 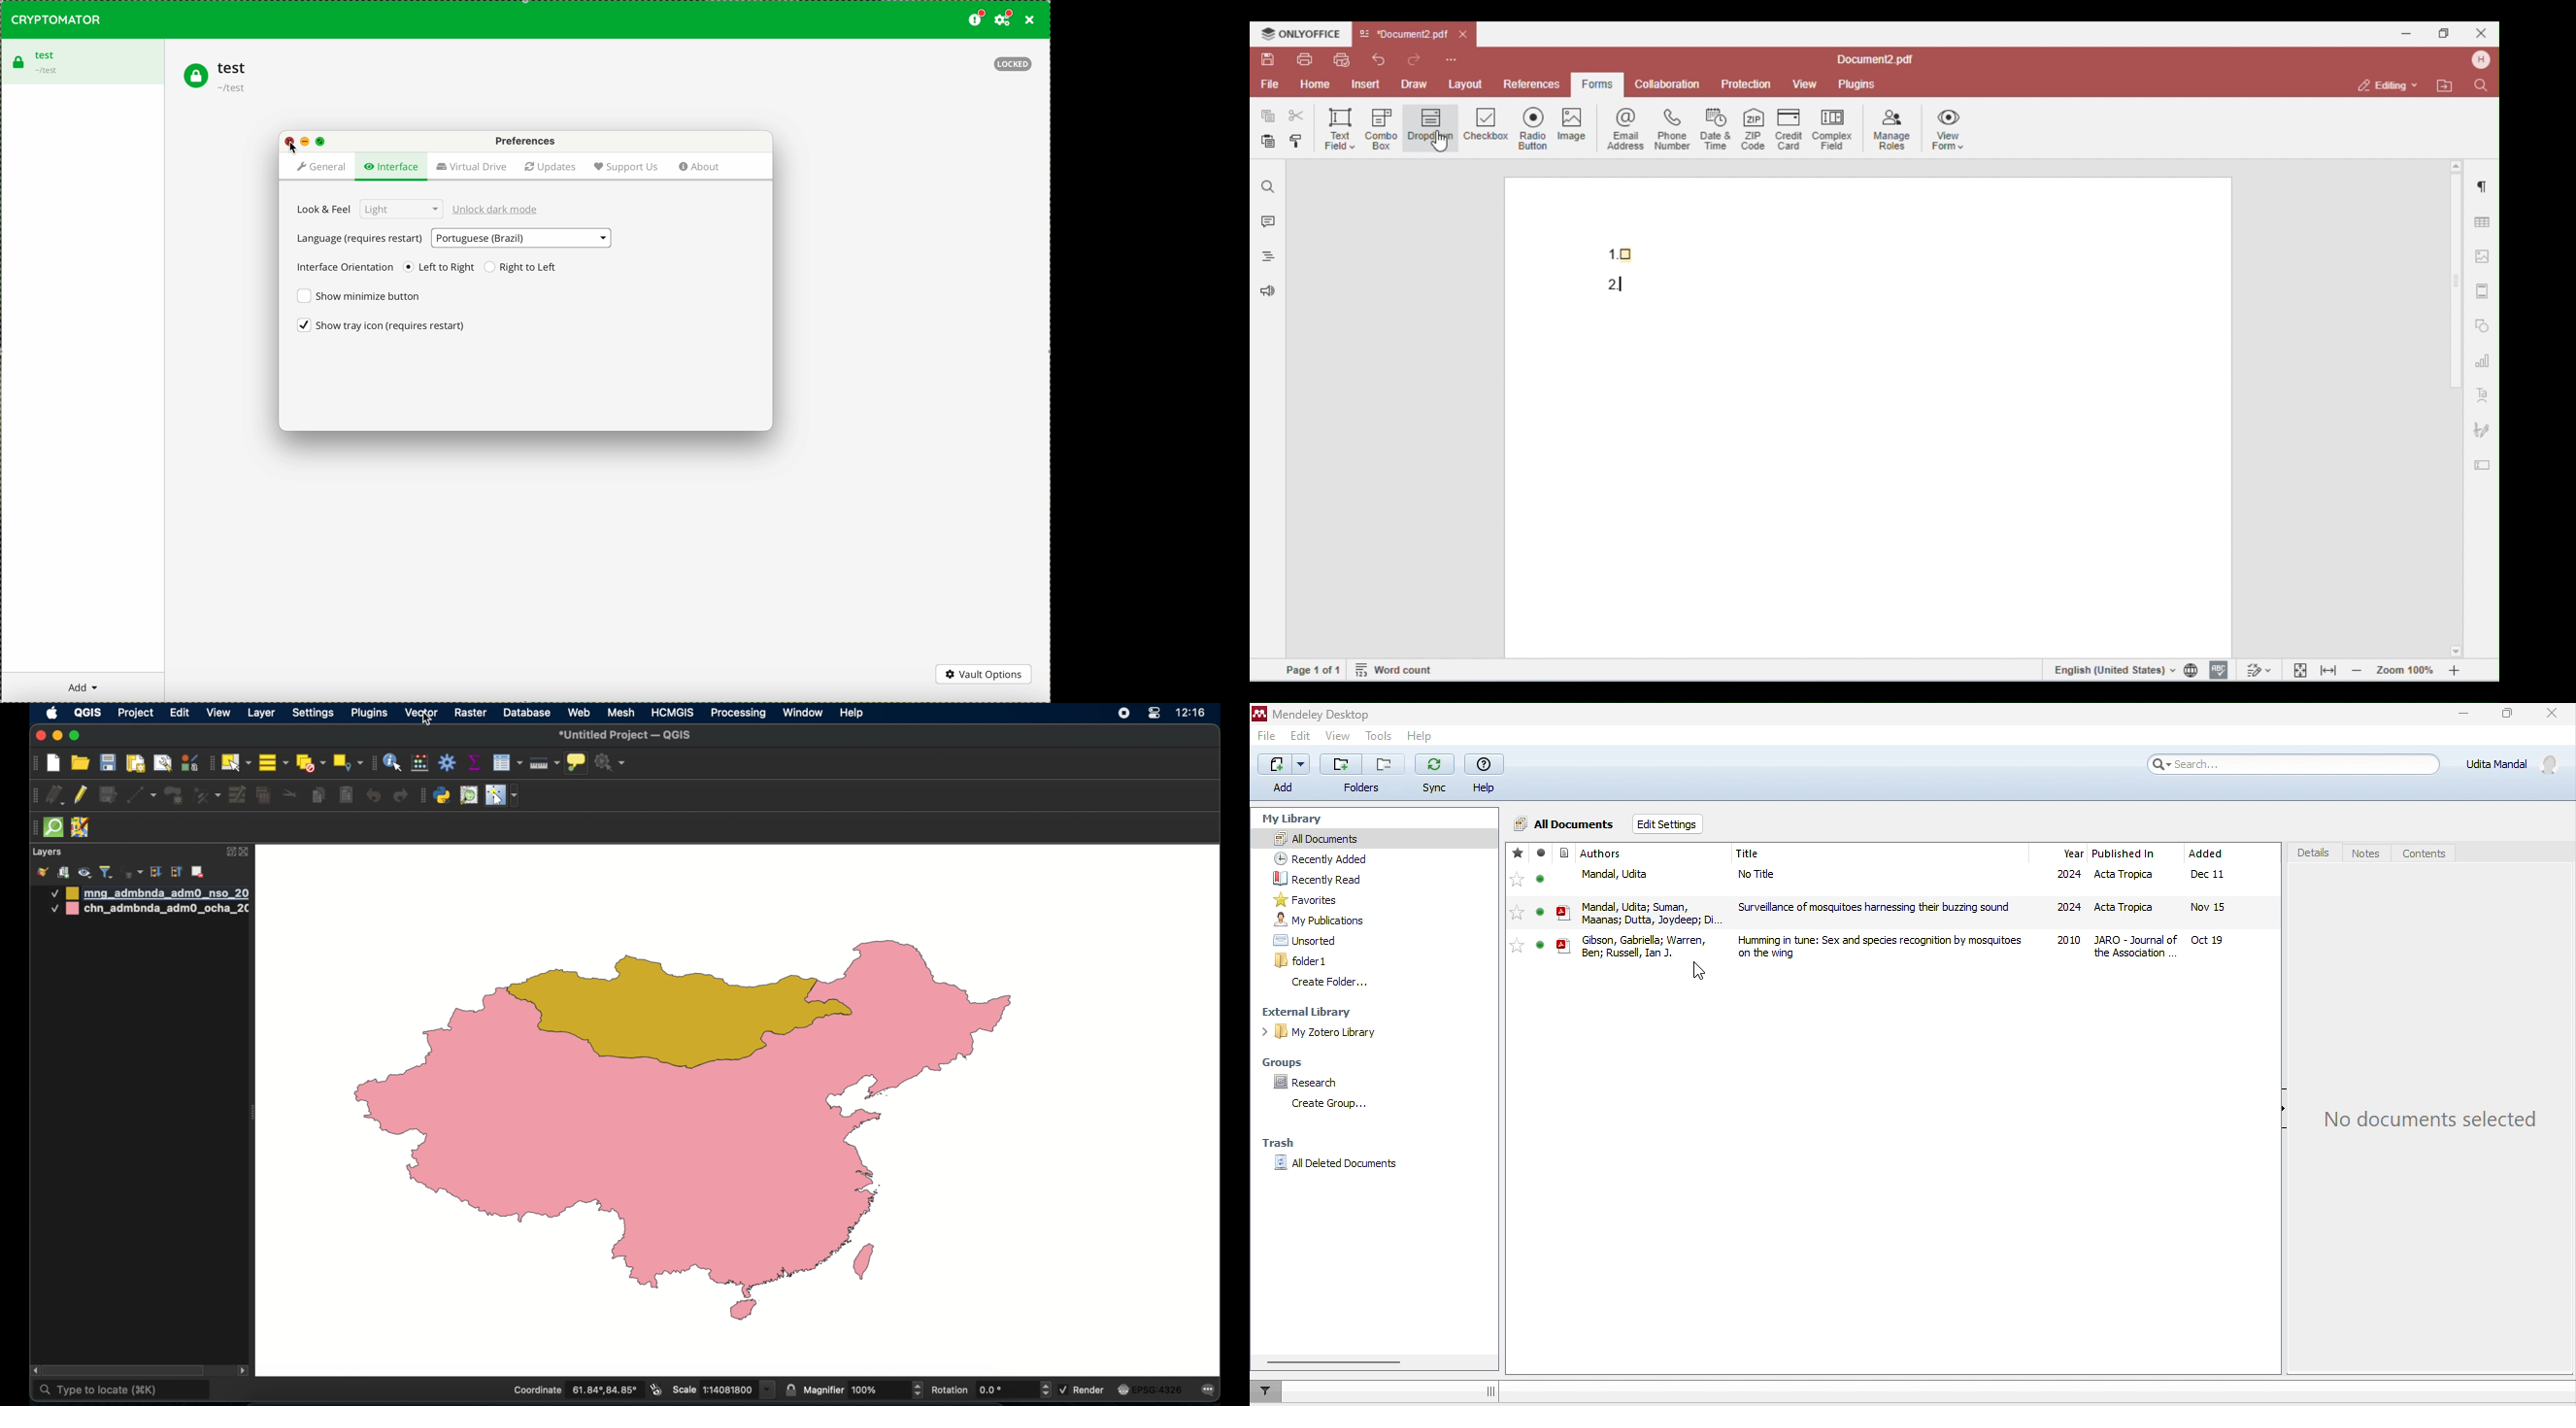 What do you see at coordinates (525, 141) in the screenshot?
I see `preferences` at bounding box center [525, 141].